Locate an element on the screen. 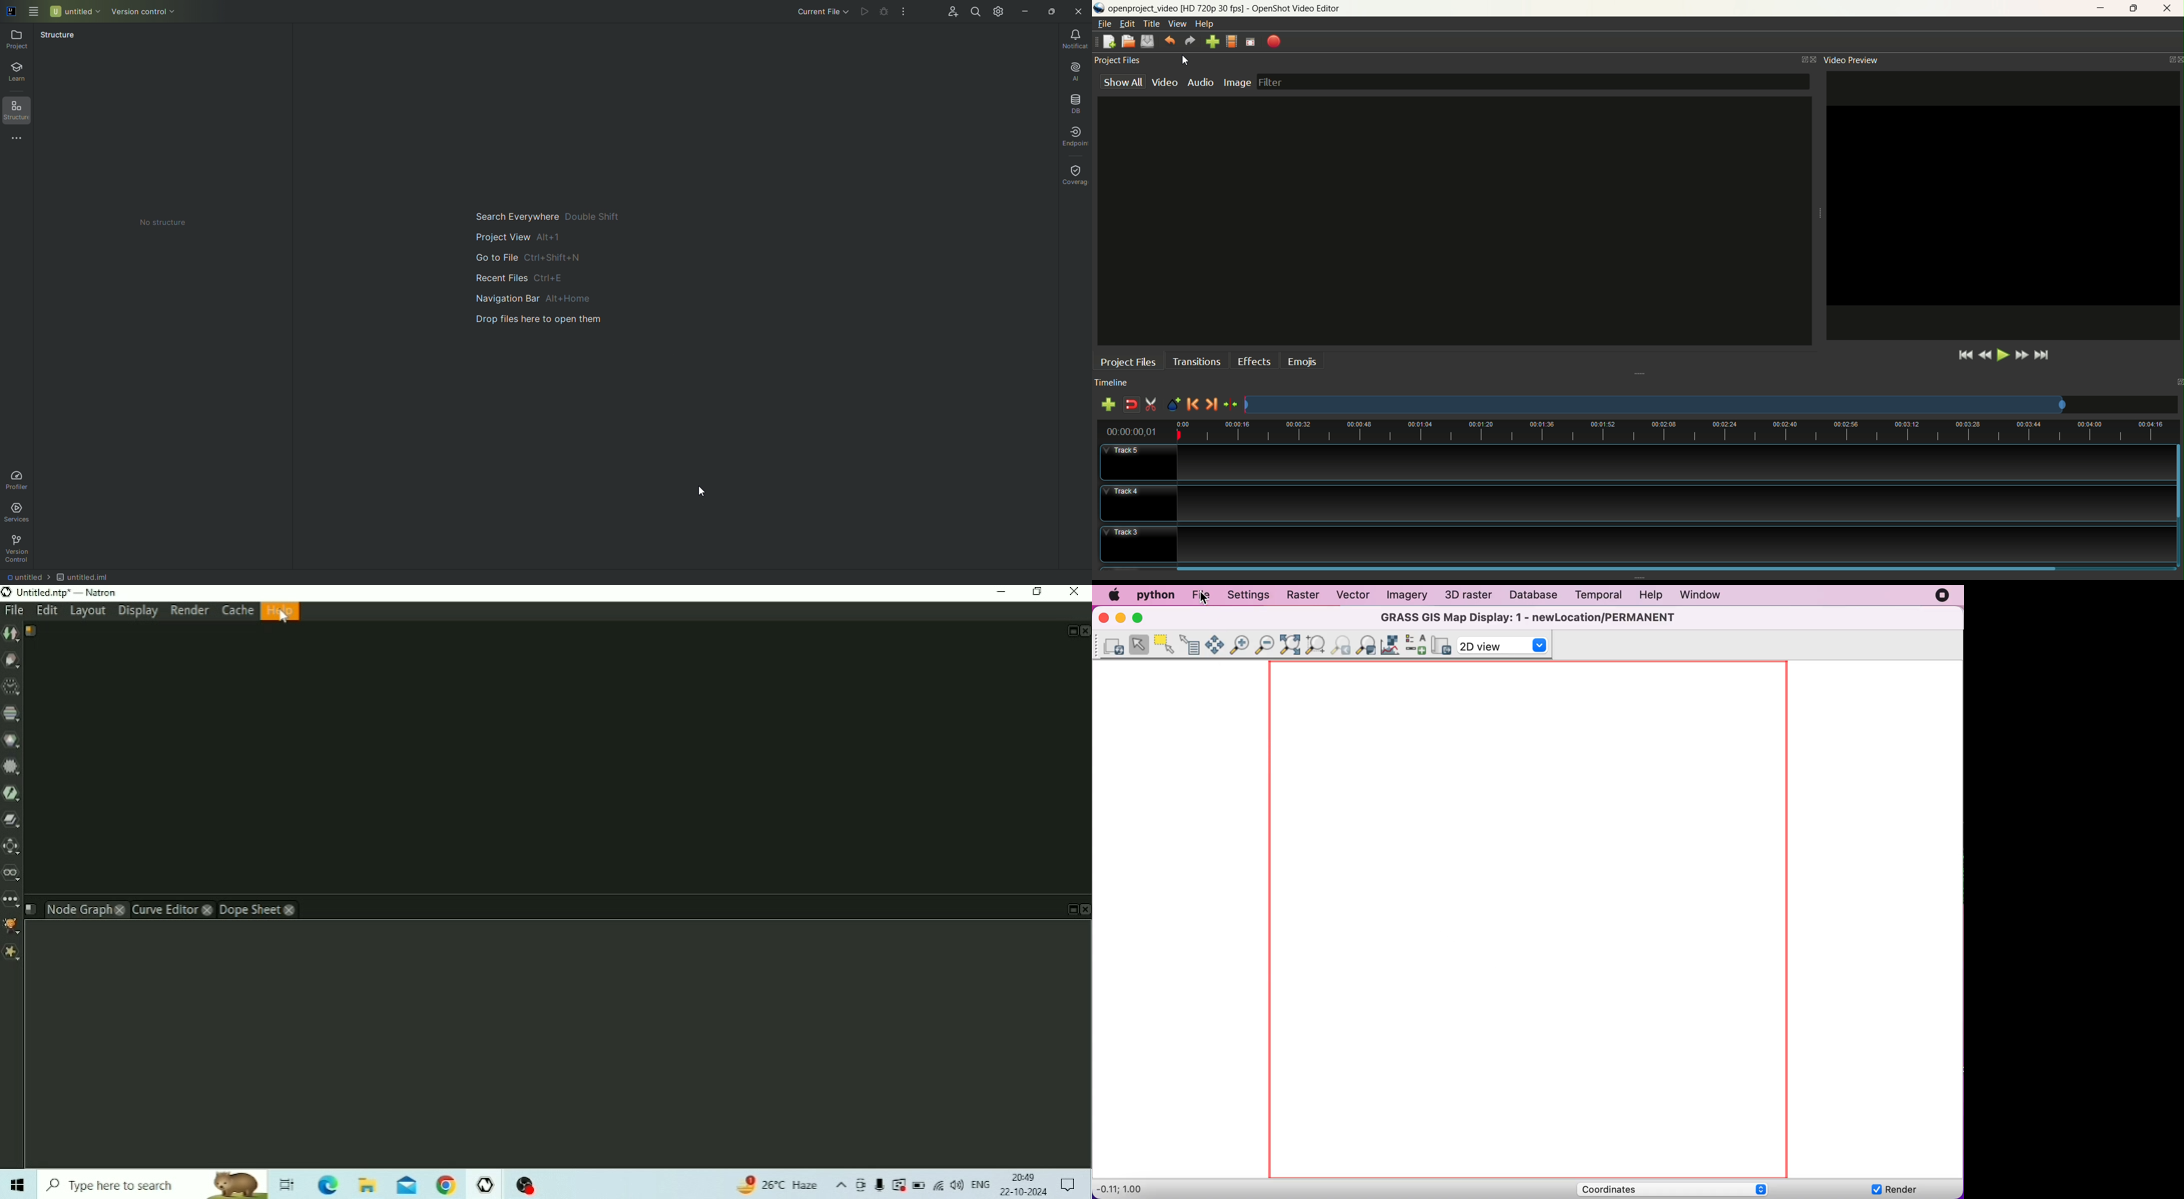 The image size is (2184, 1204). audio is located at coordinates (1202, 82).